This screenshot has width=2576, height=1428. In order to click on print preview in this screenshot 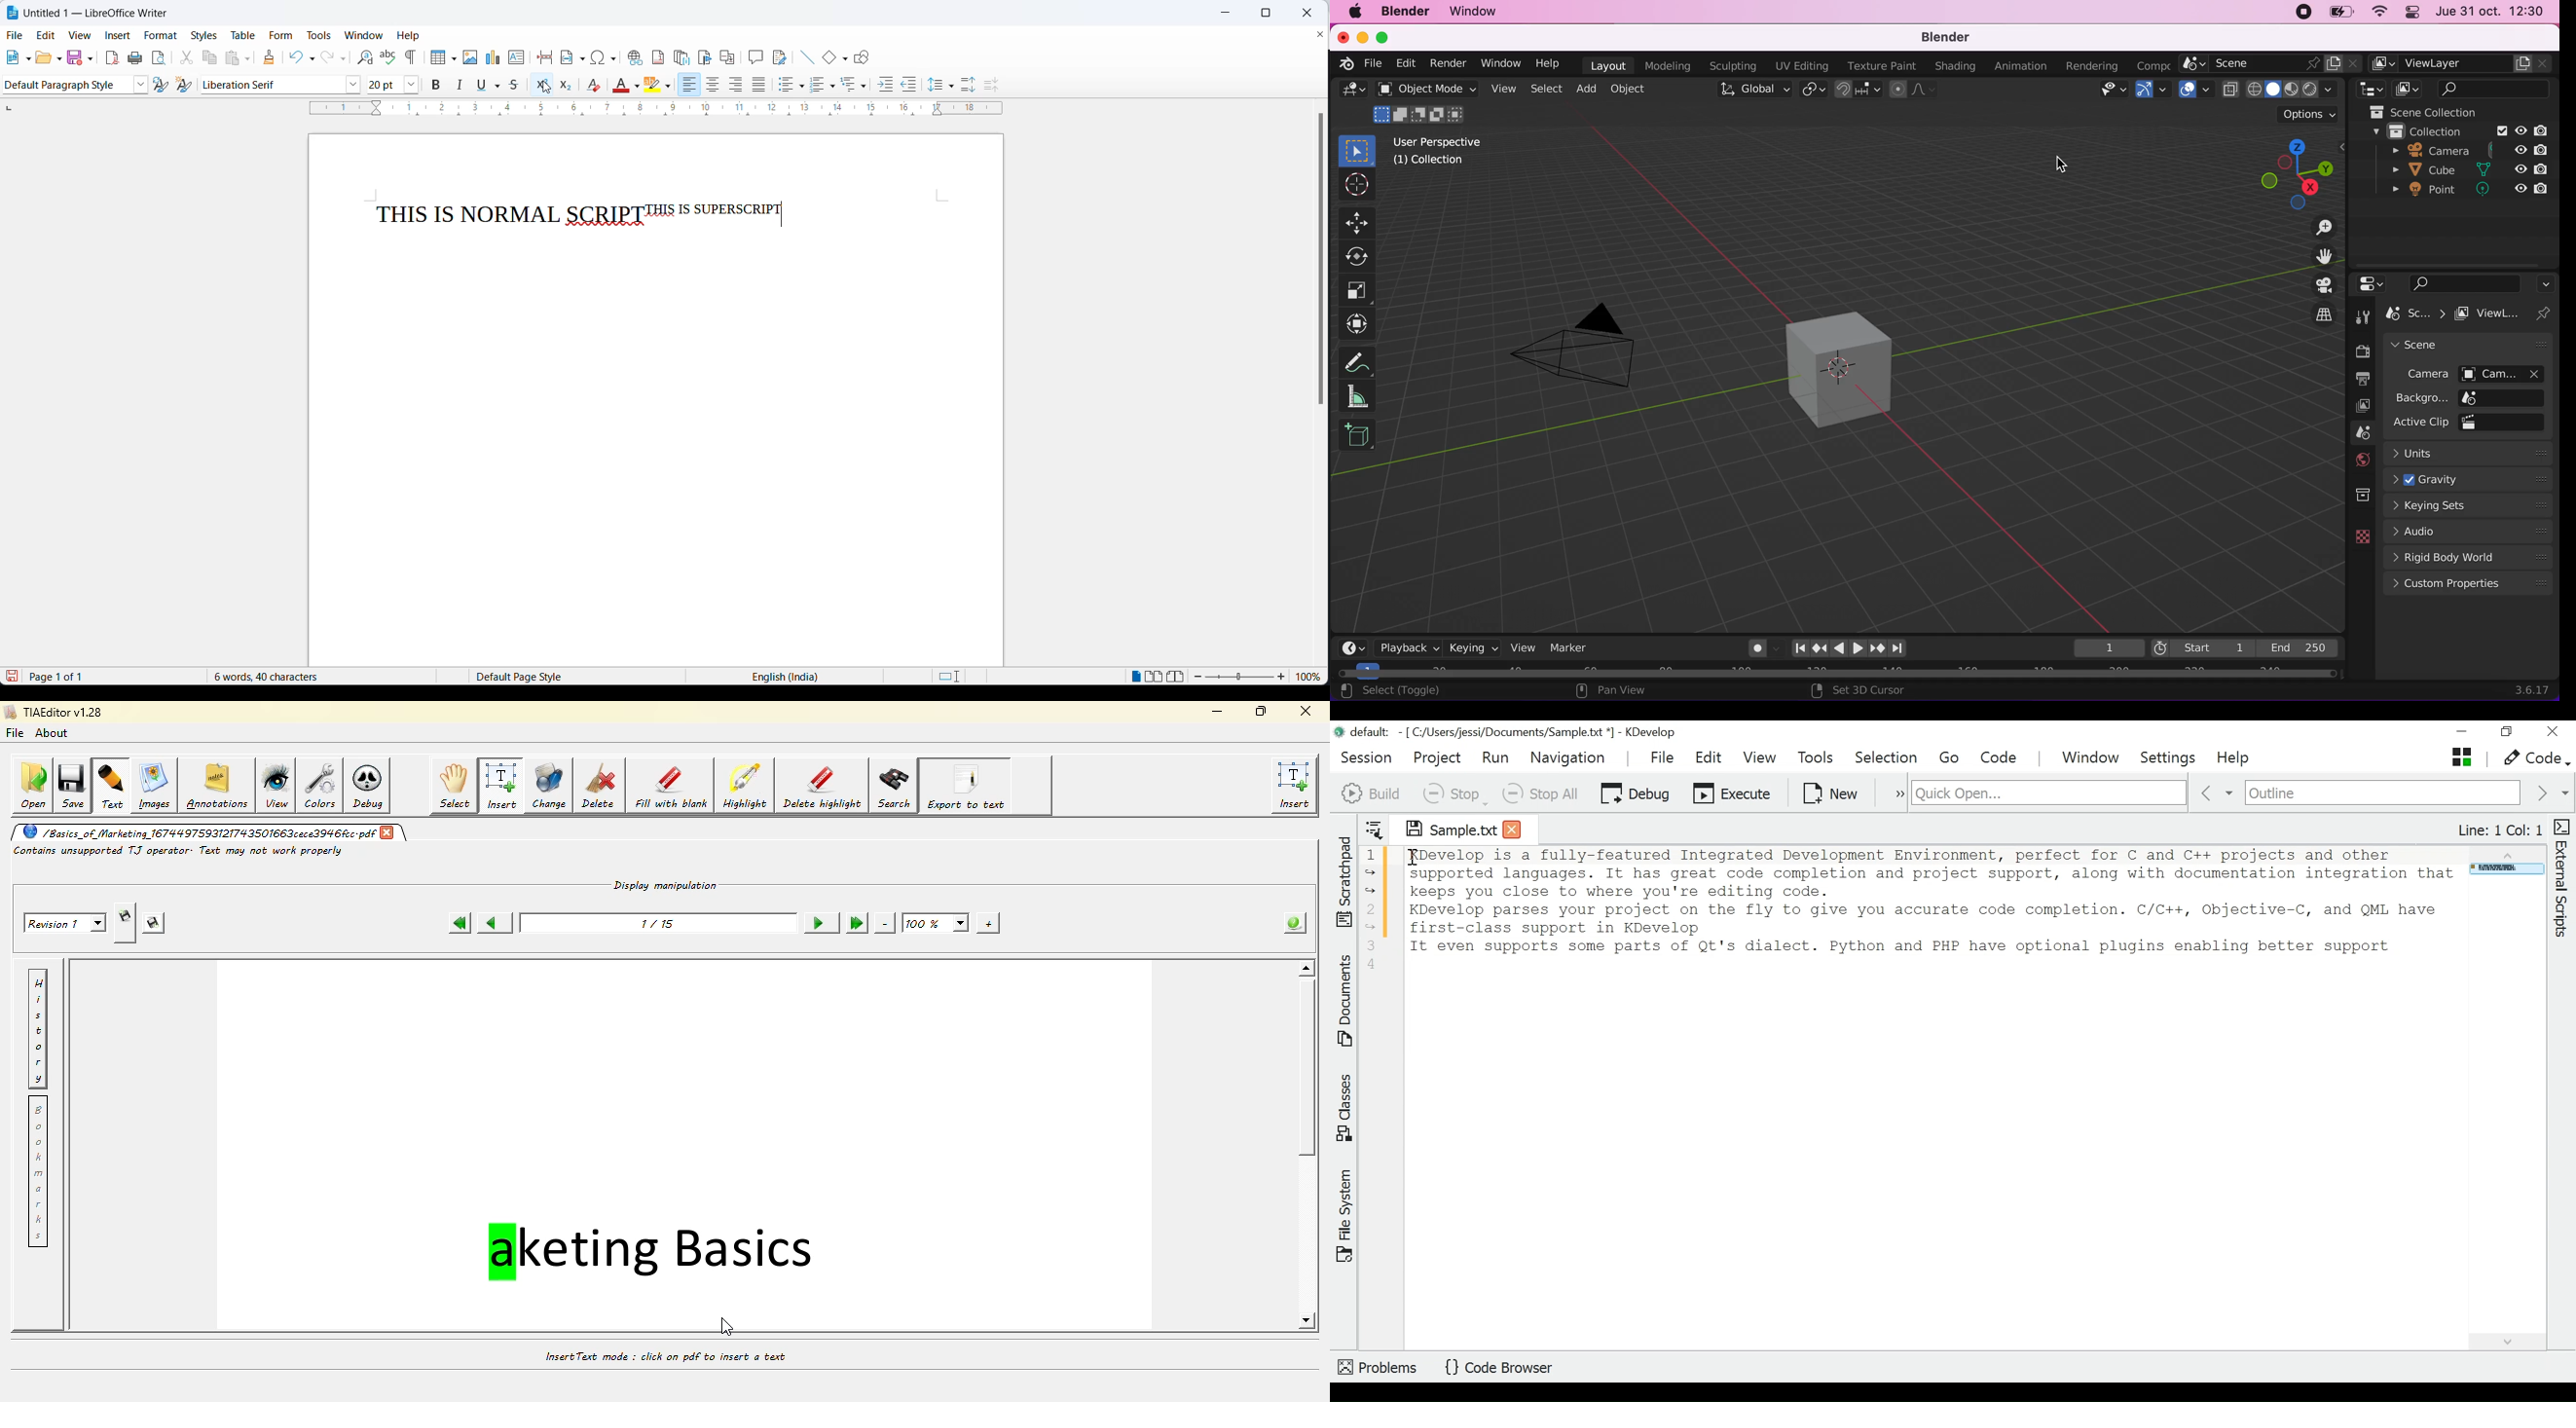, I will do `click(160, 58)`.